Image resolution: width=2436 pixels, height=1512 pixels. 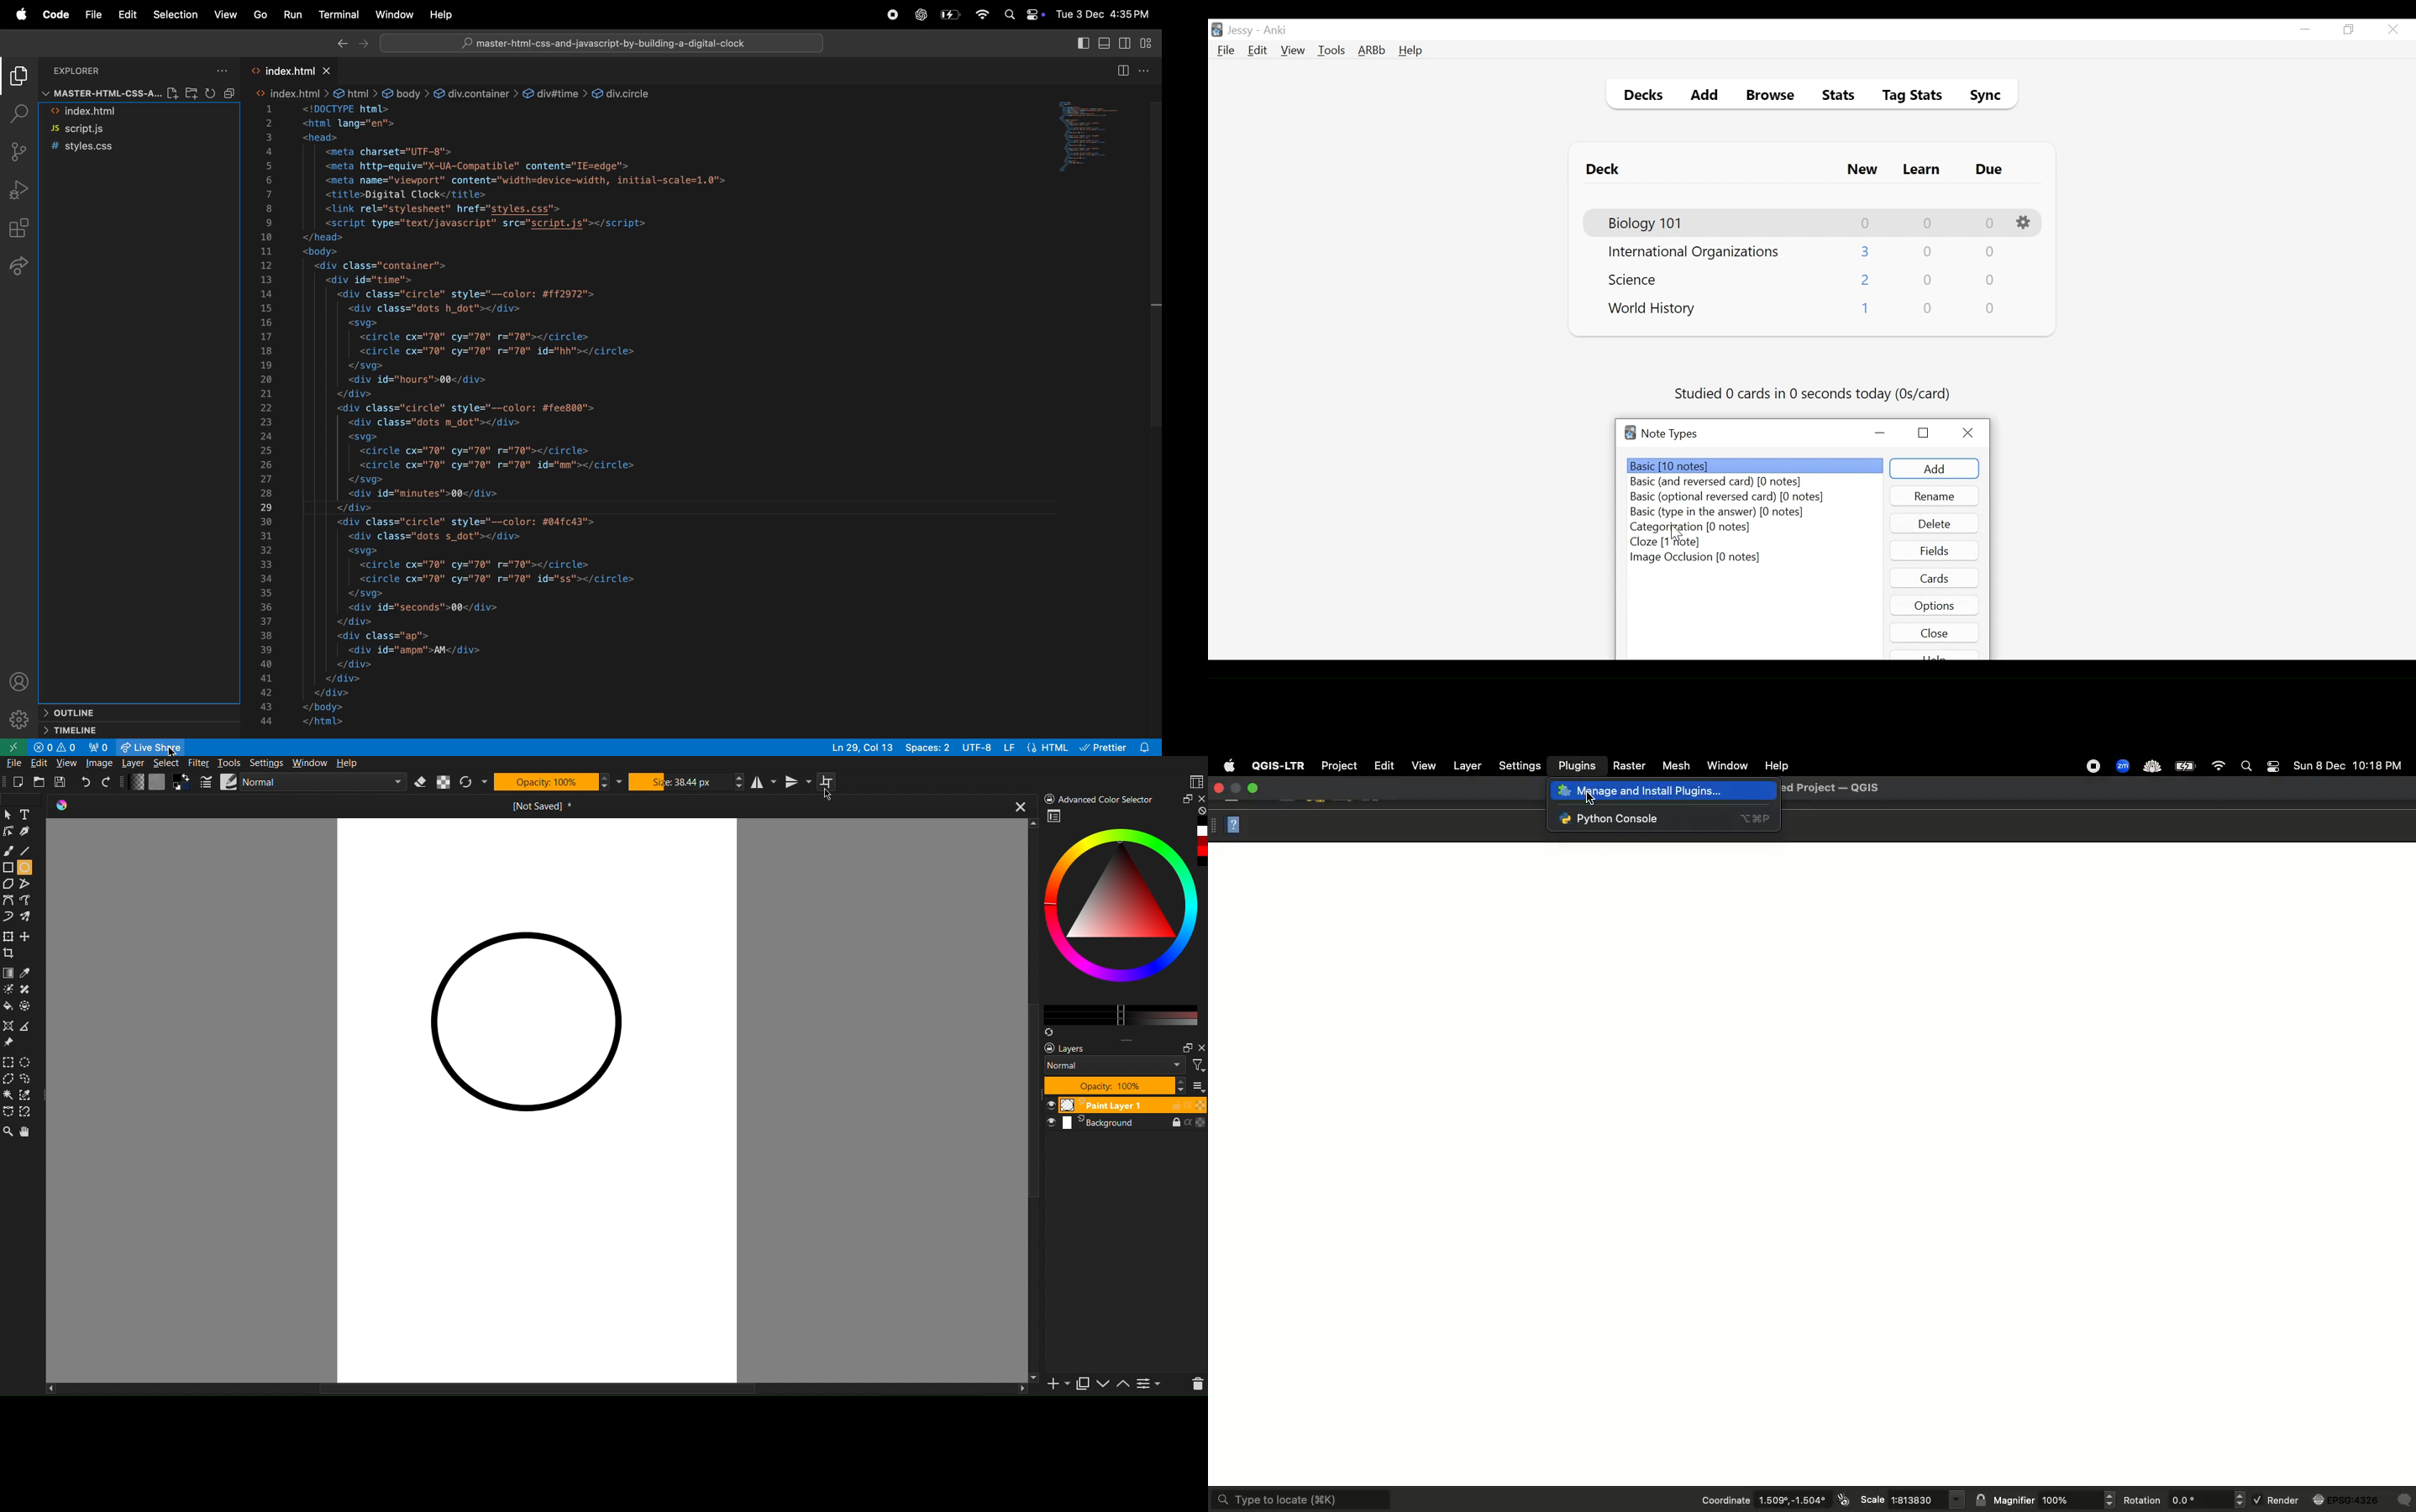 I want to click on workspace, so click(x=1053, y=816).